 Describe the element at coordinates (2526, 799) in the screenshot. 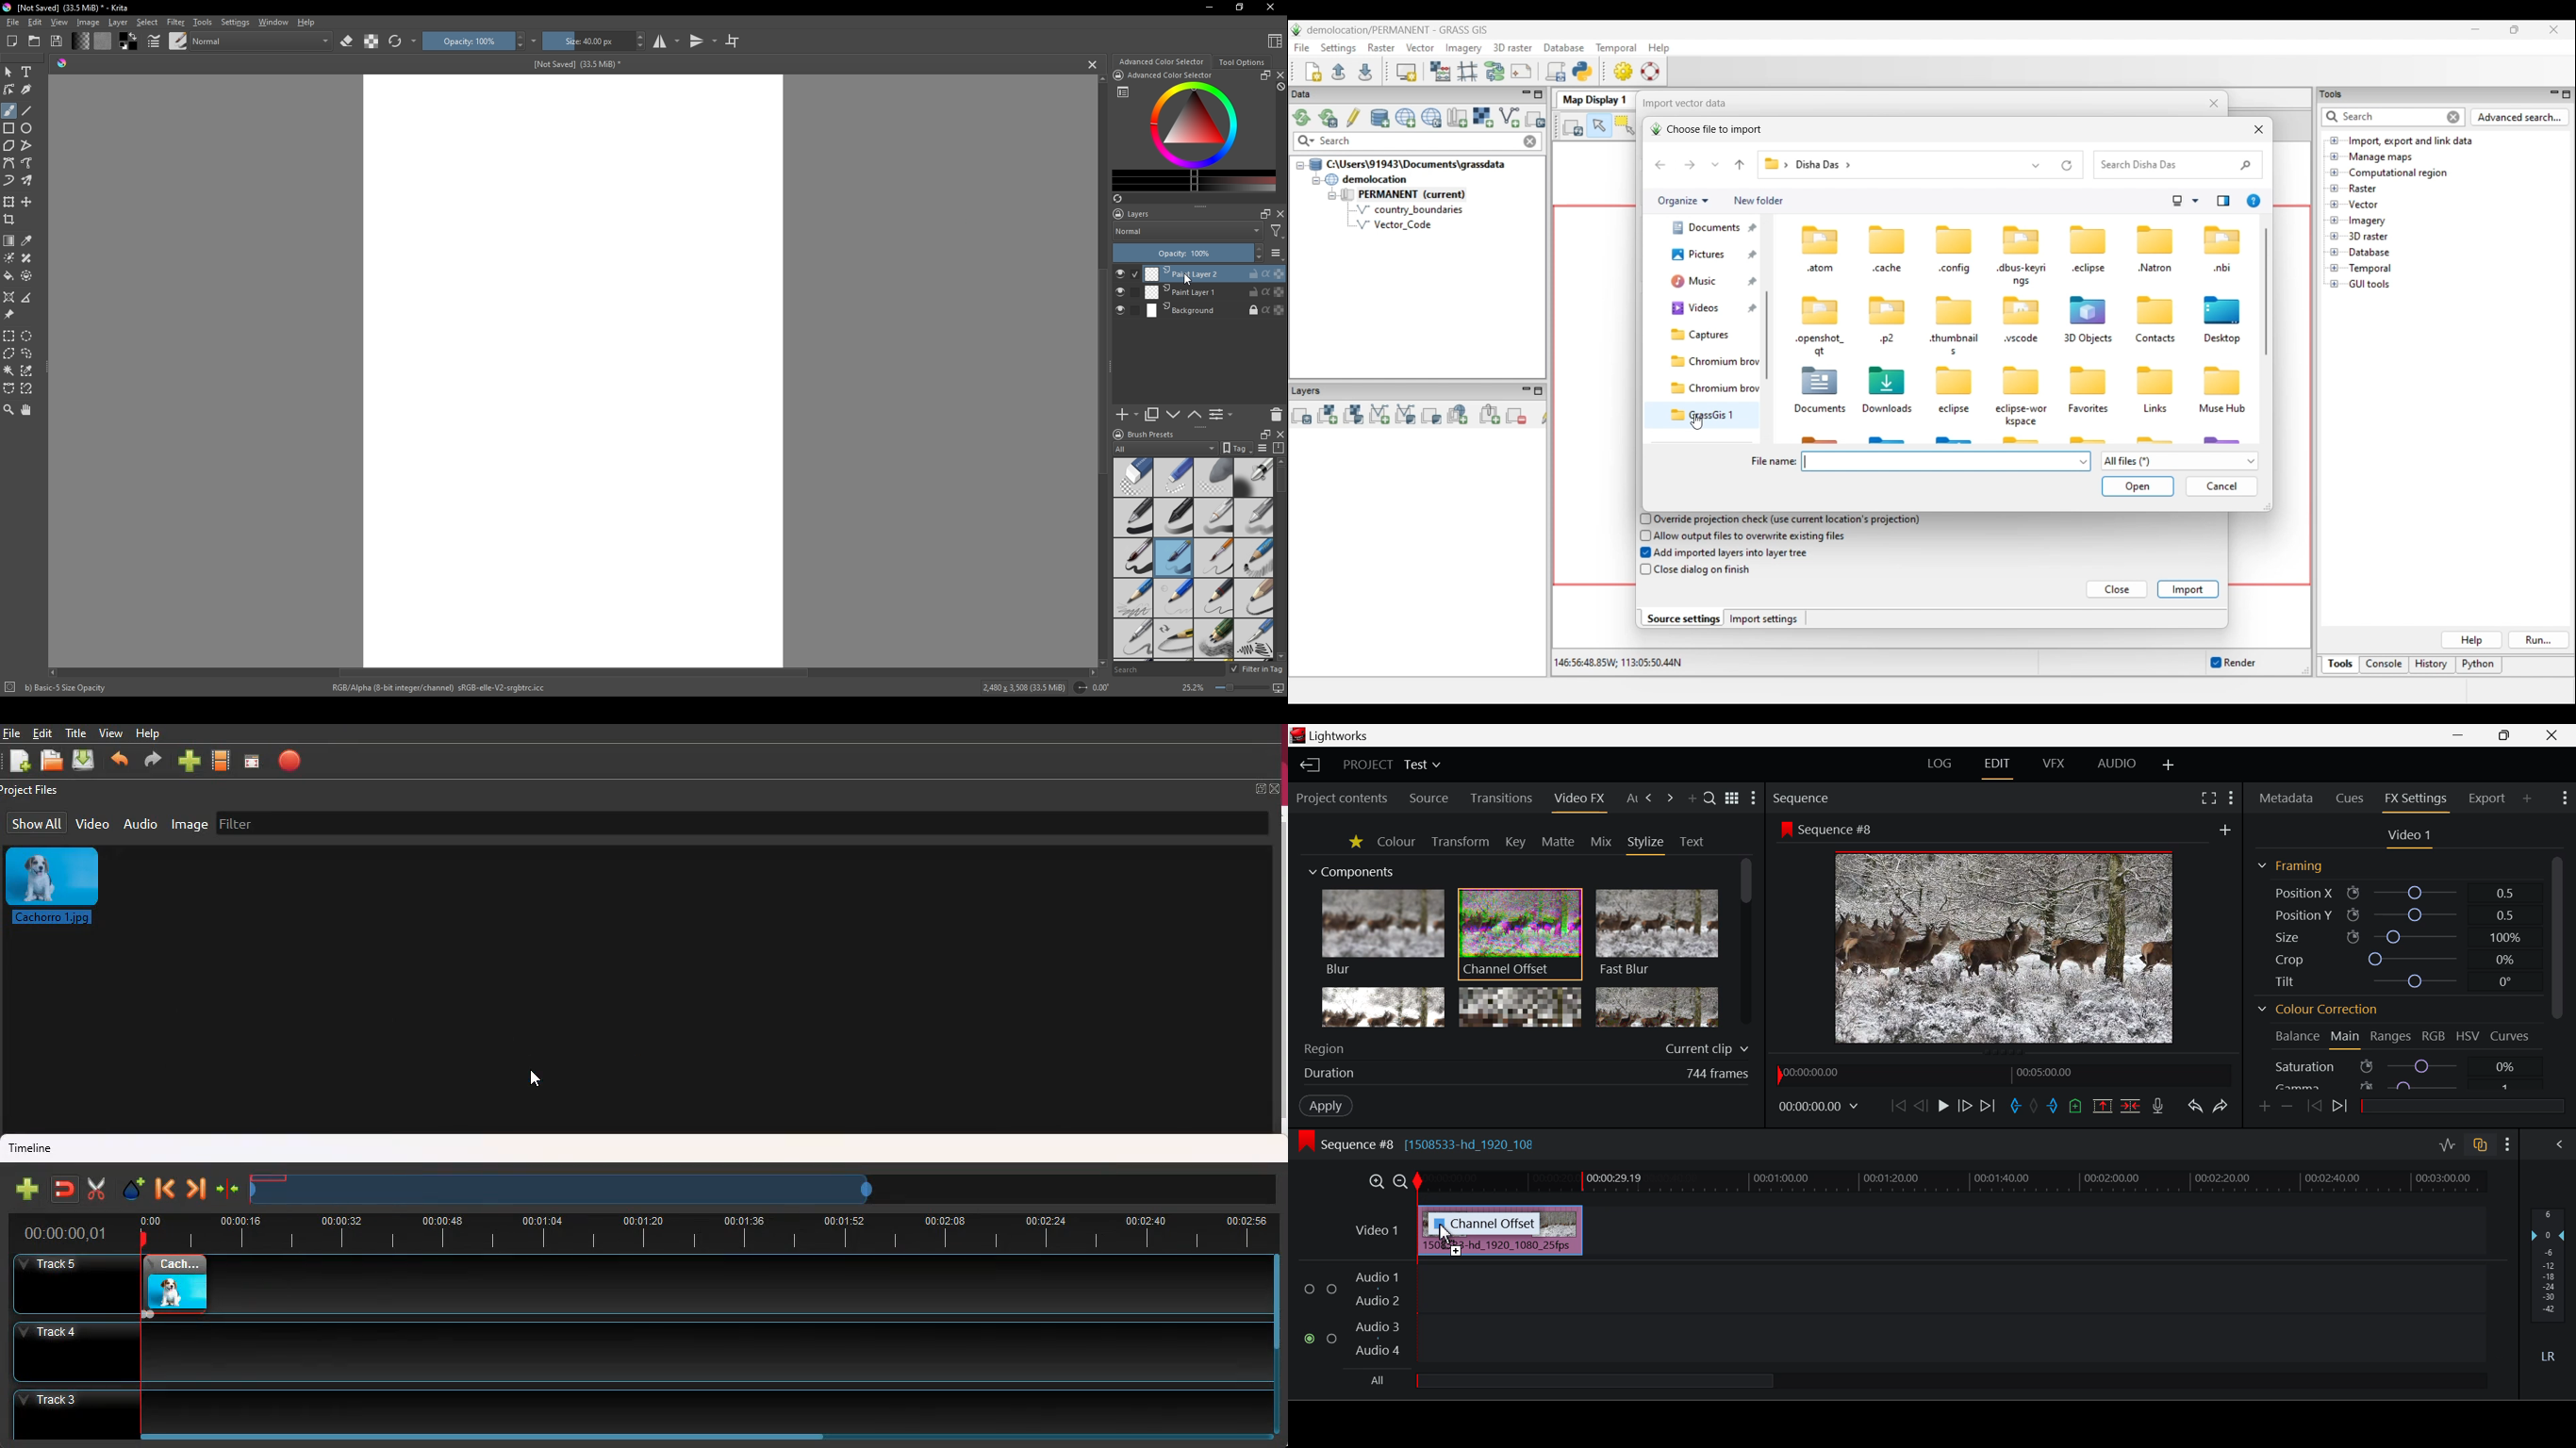

I see `Add Panel` at that location.